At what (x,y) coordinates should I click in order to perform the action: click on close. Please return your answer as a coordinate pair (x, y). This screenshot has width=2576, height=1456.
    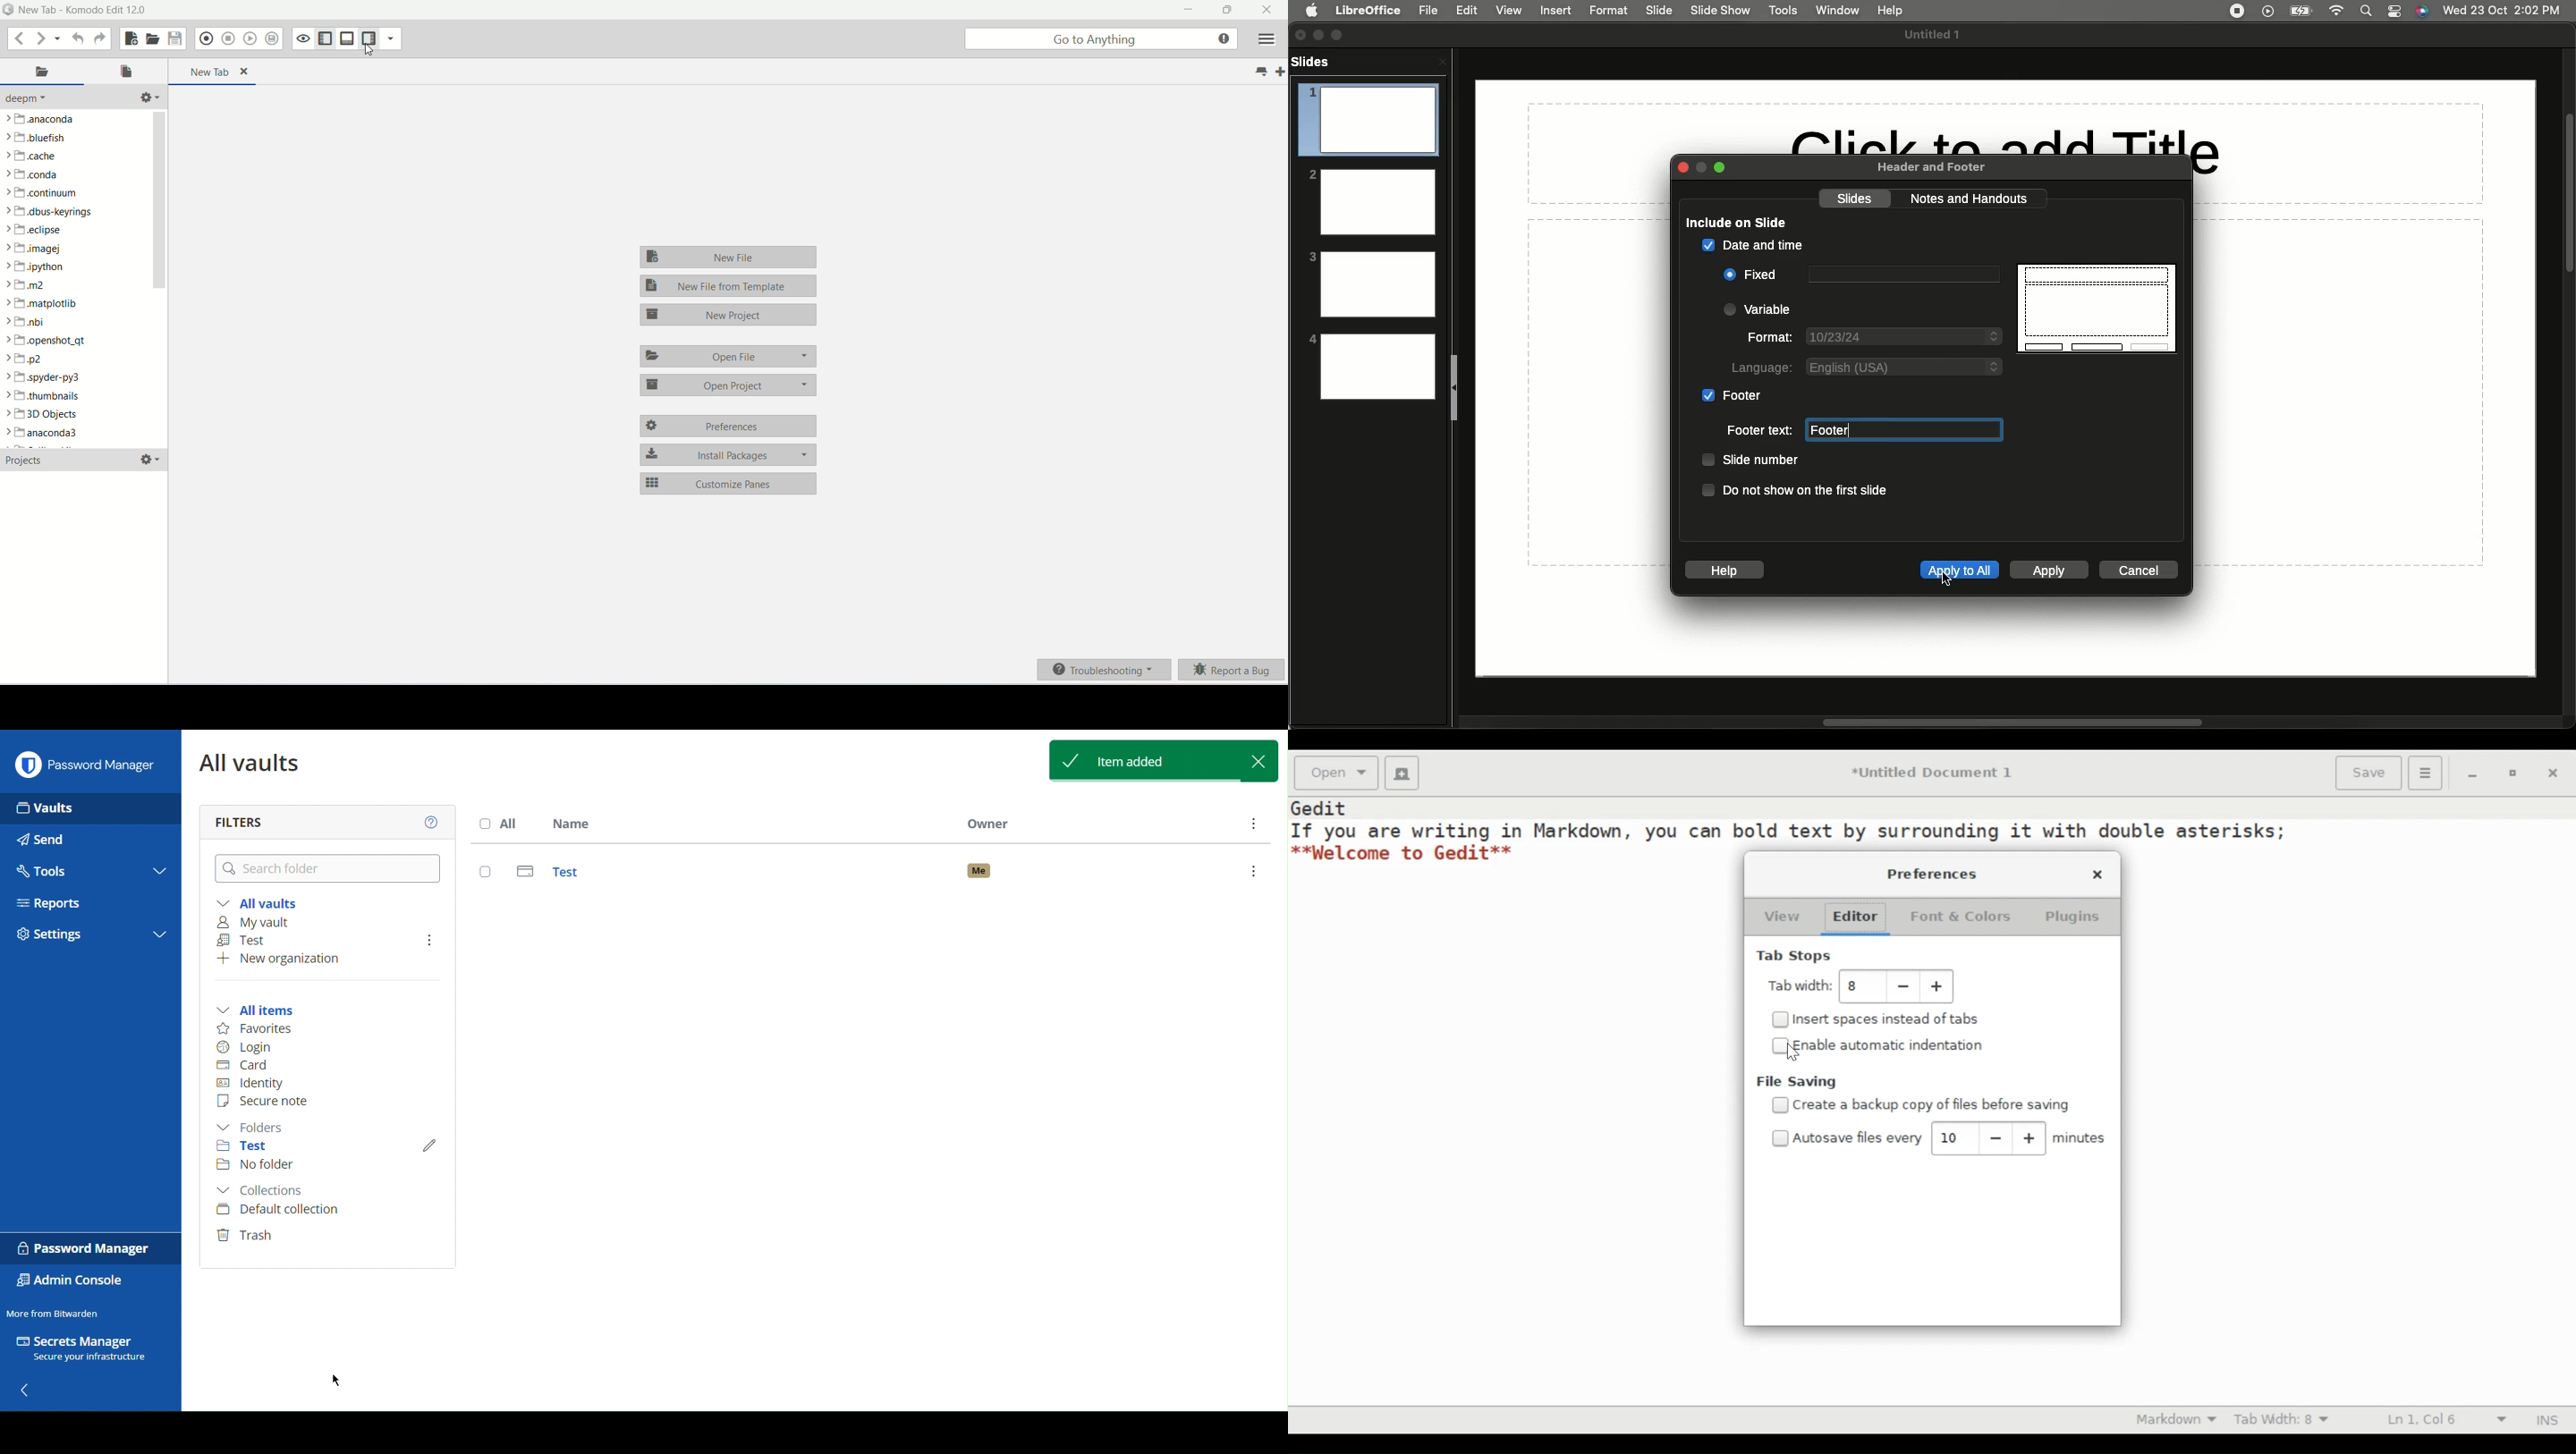
    Looking at the image, I should click on (2554, 775).